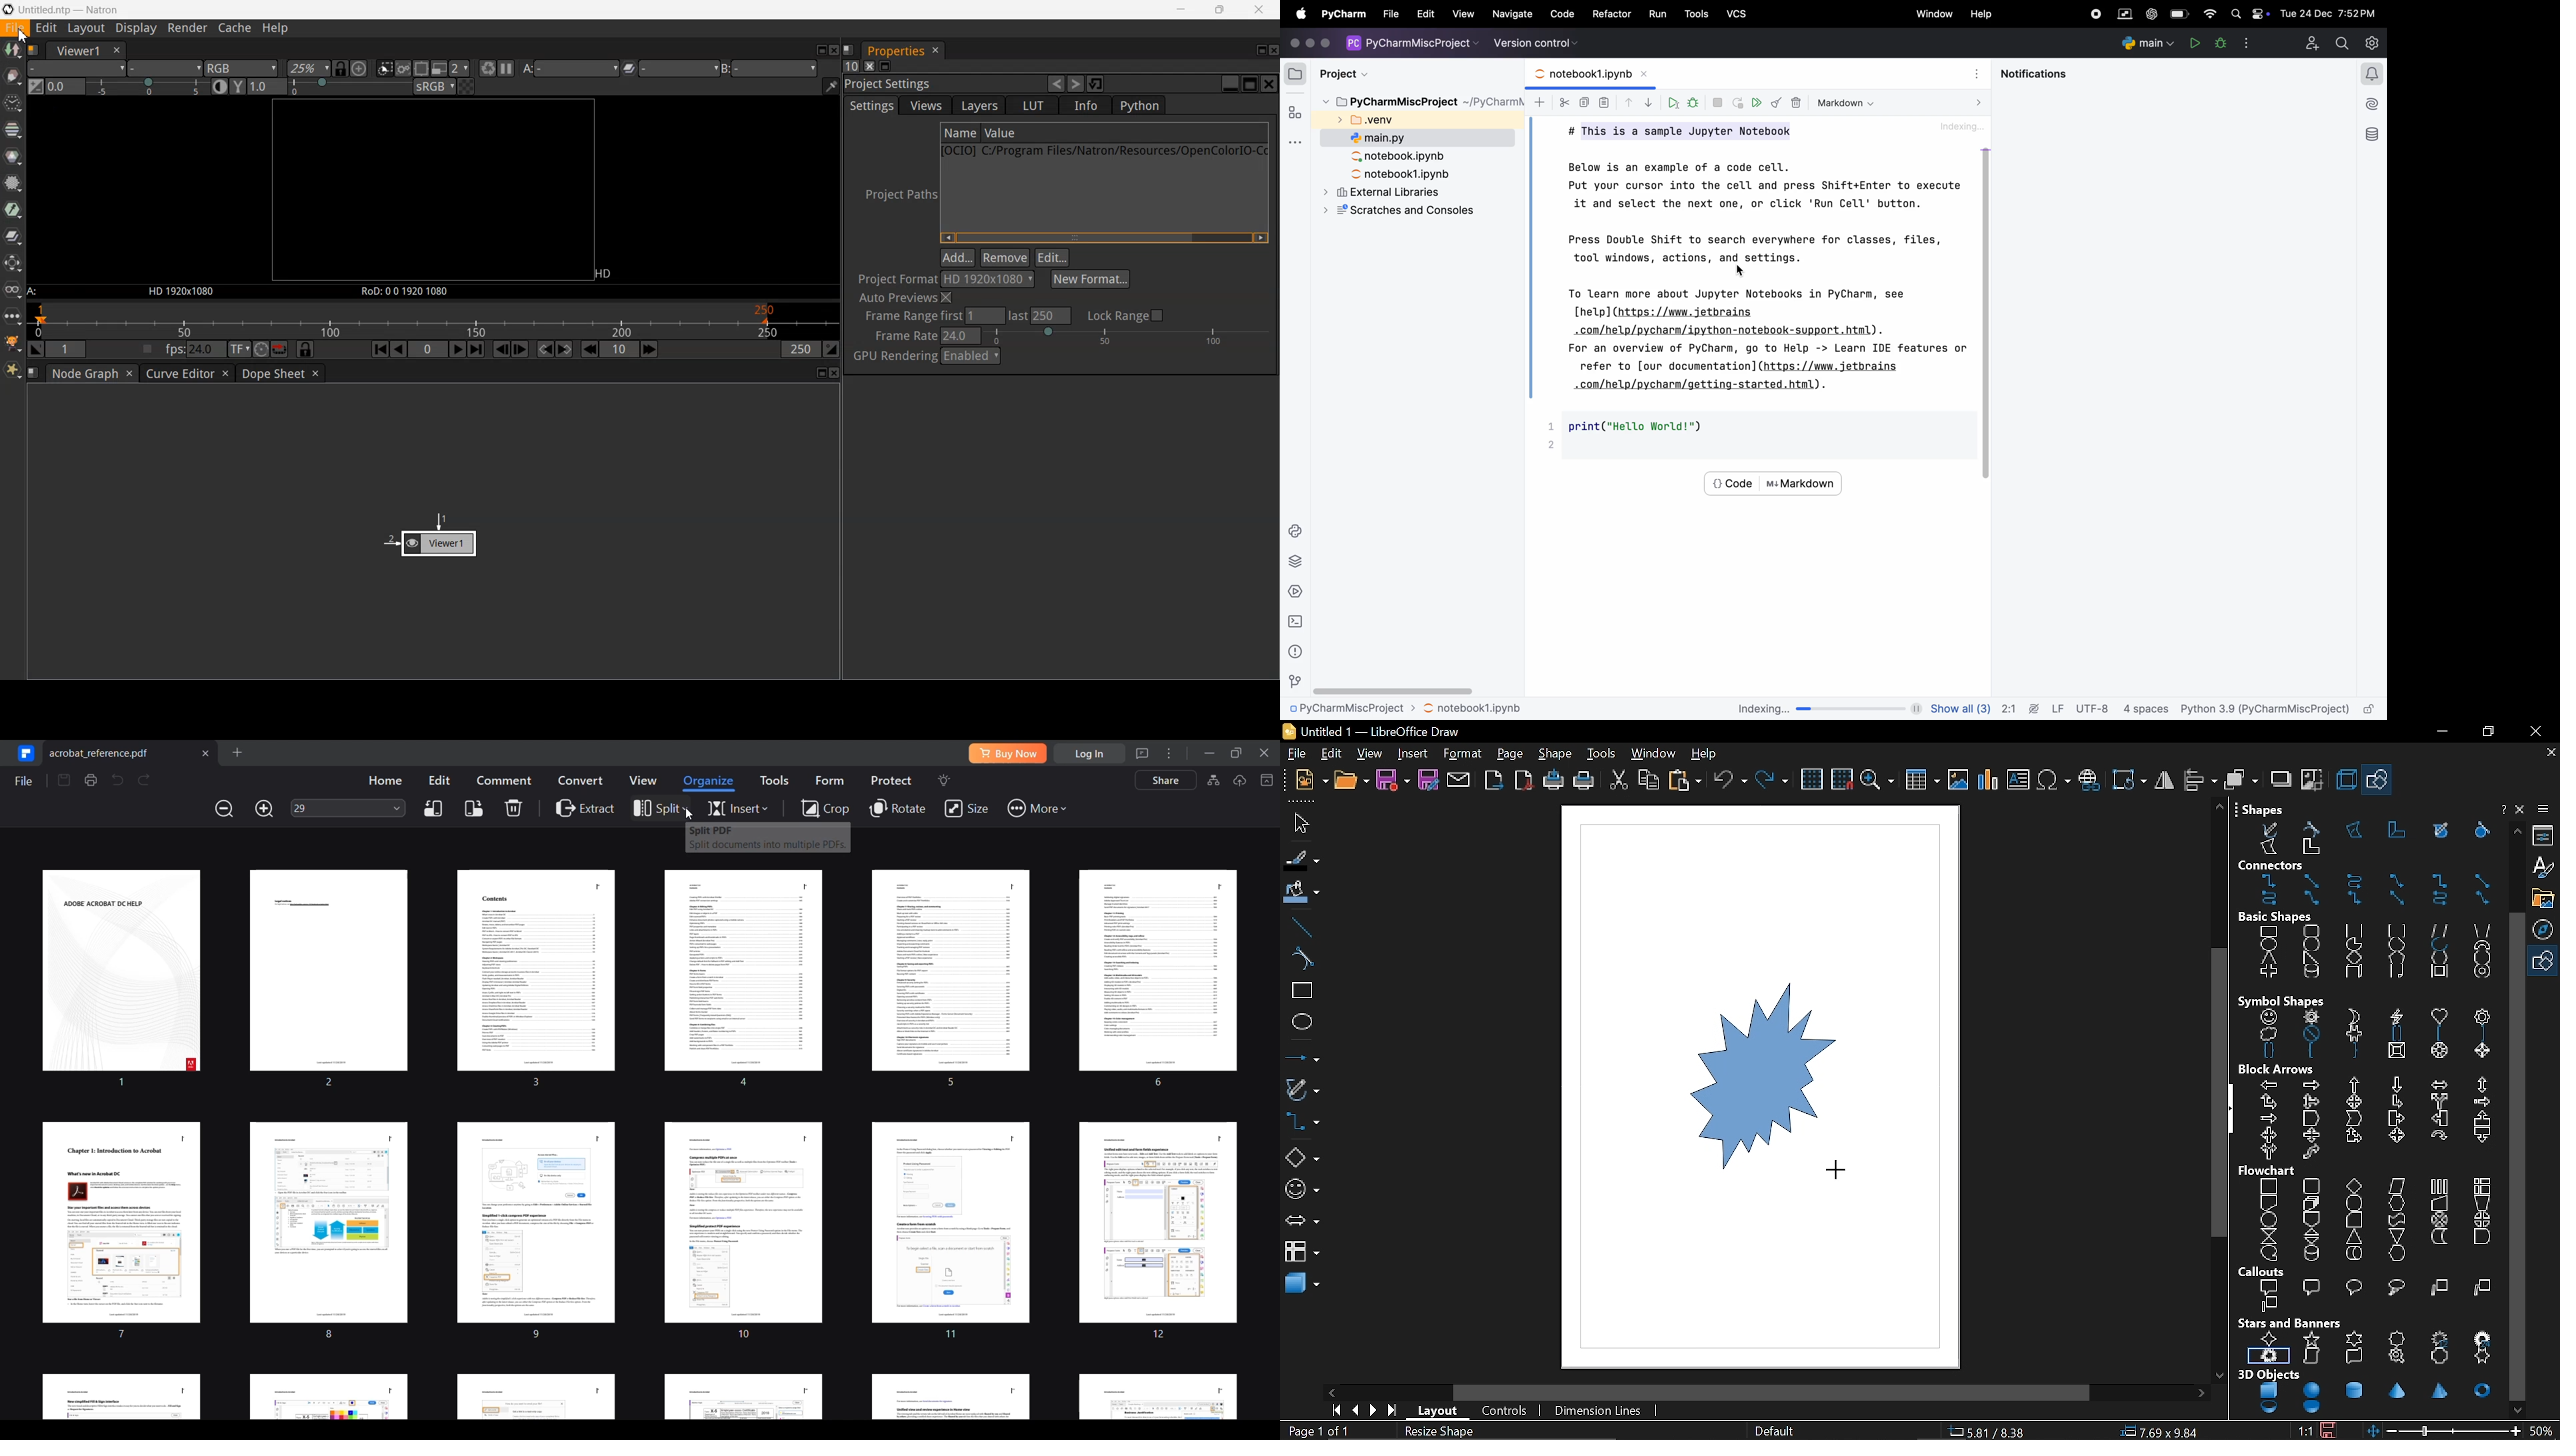 This screenshot has height=1456, width=2576. What do you see at coordinates (2281, 781) in the screenshot?
I see `shadow` at bounding box center [2281, 781].